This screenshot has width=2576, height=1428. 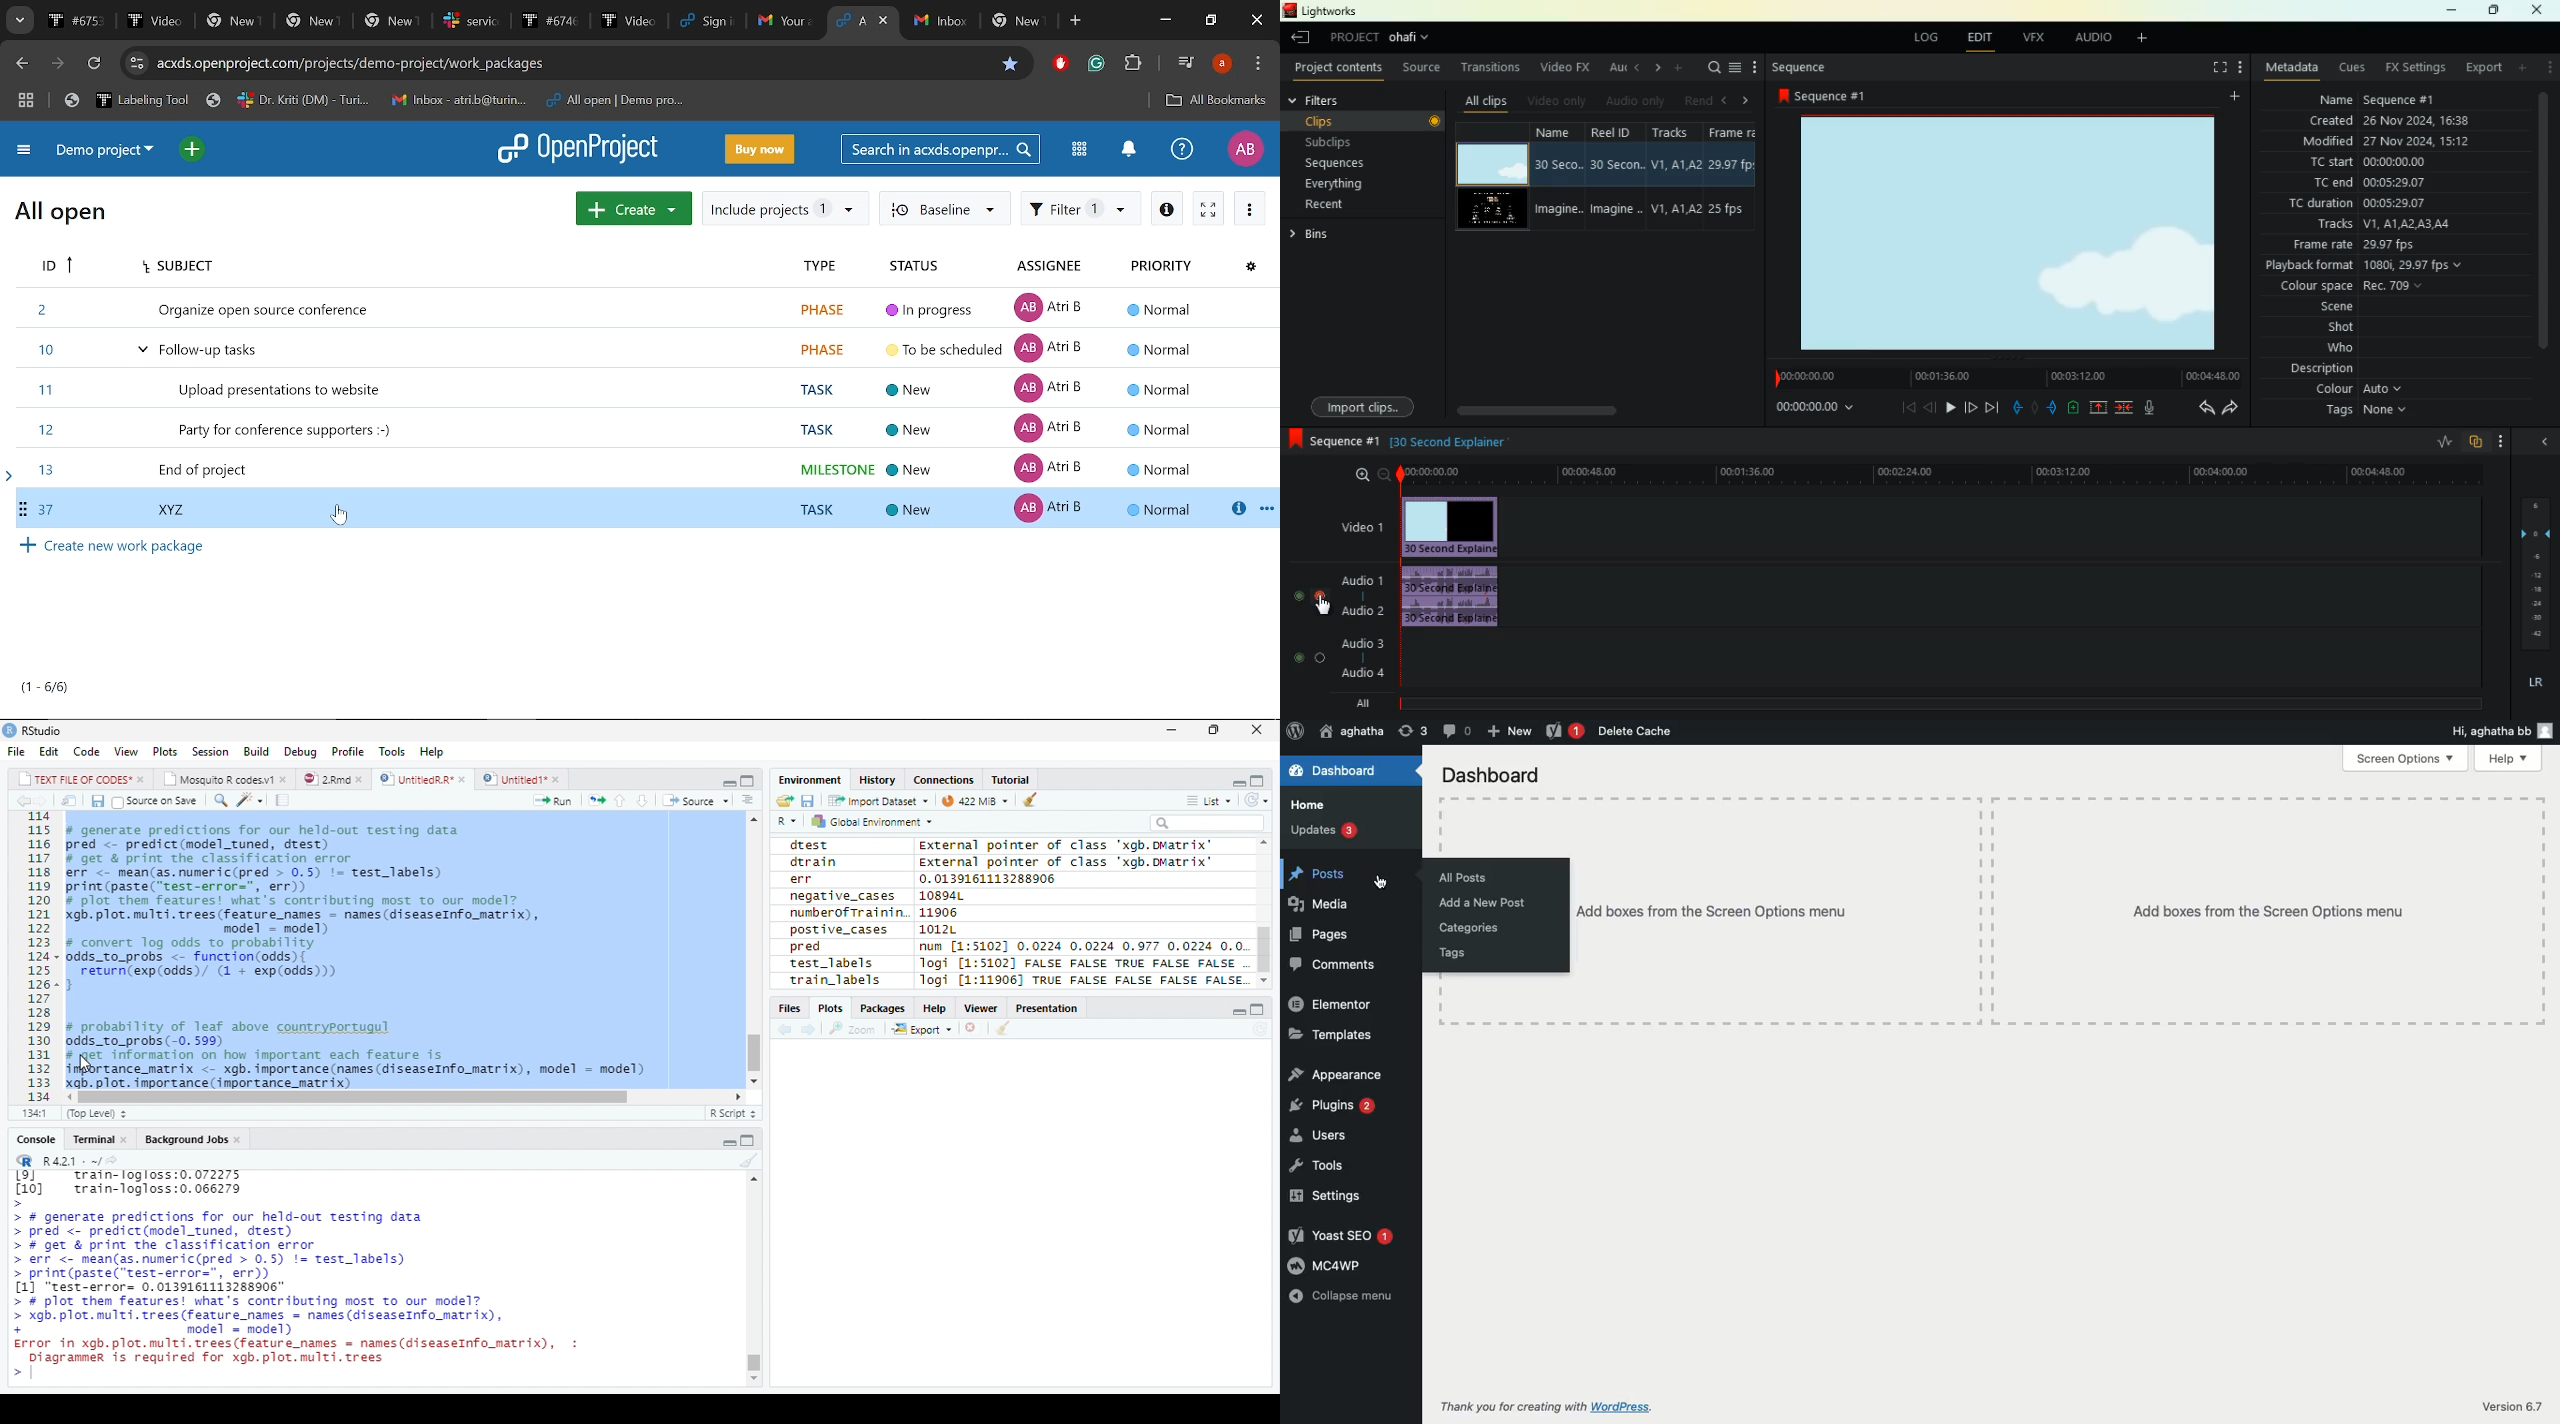 What do you see at coordinates (85, 1064) in the screenshot?
I see `Cursor` at bounding box center [85, 1064].